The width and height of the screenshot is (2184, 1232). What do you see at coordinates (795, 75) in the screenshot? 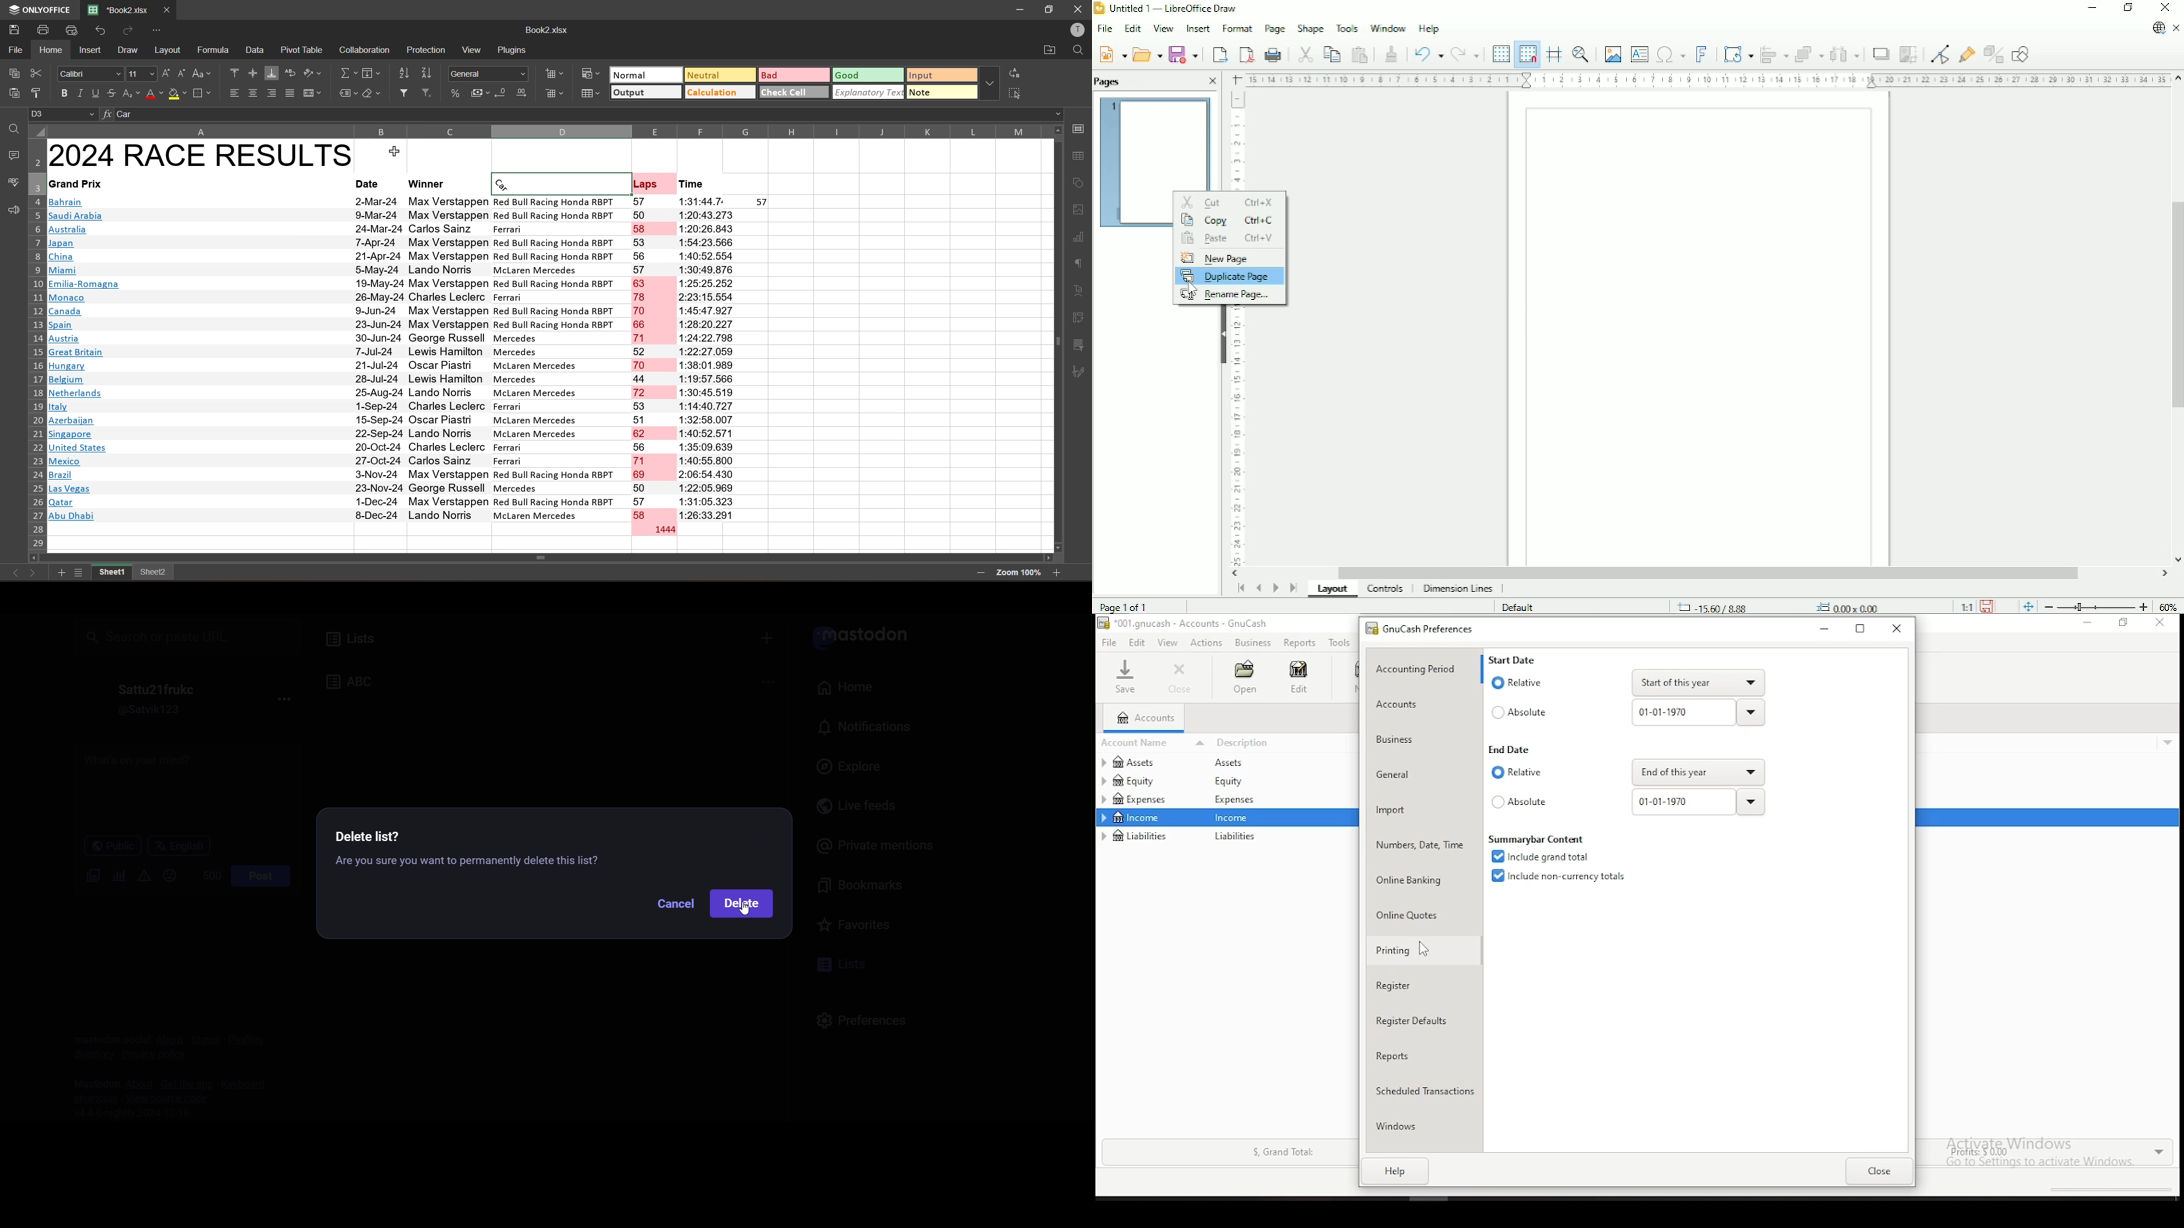
I see `bad` at bounding box center [795, 75].